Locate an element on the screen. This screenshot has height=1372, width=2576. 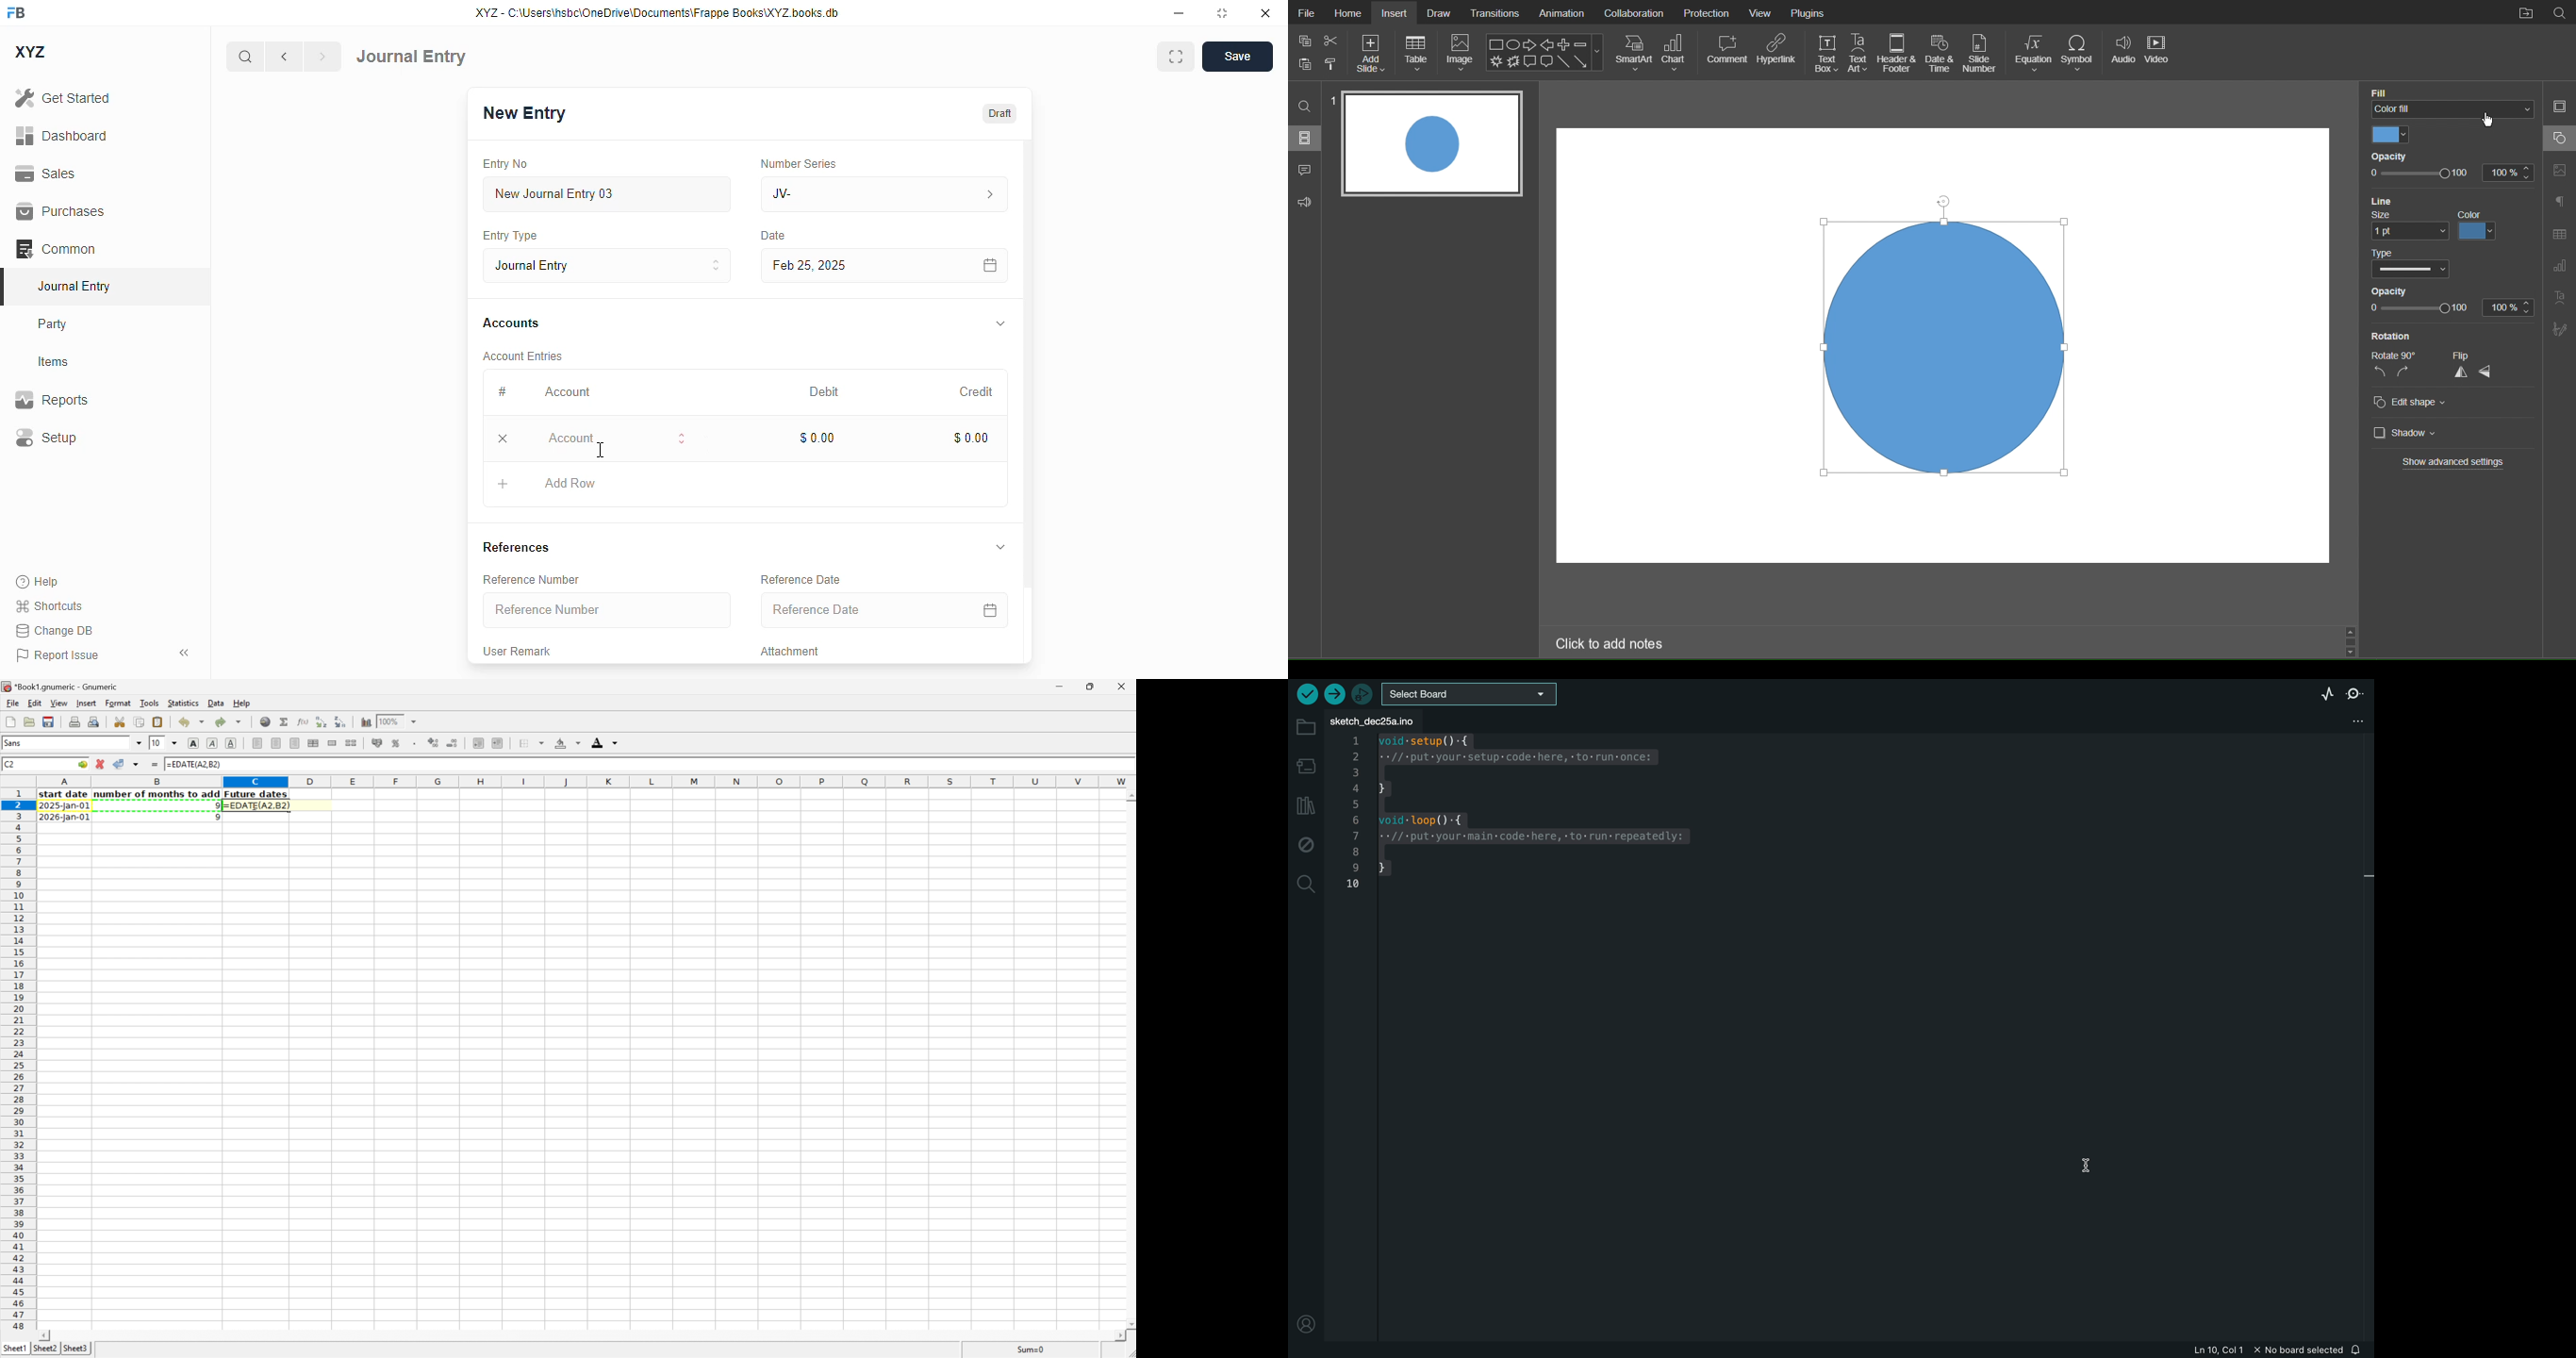
add is located at coordinates (504, 483).